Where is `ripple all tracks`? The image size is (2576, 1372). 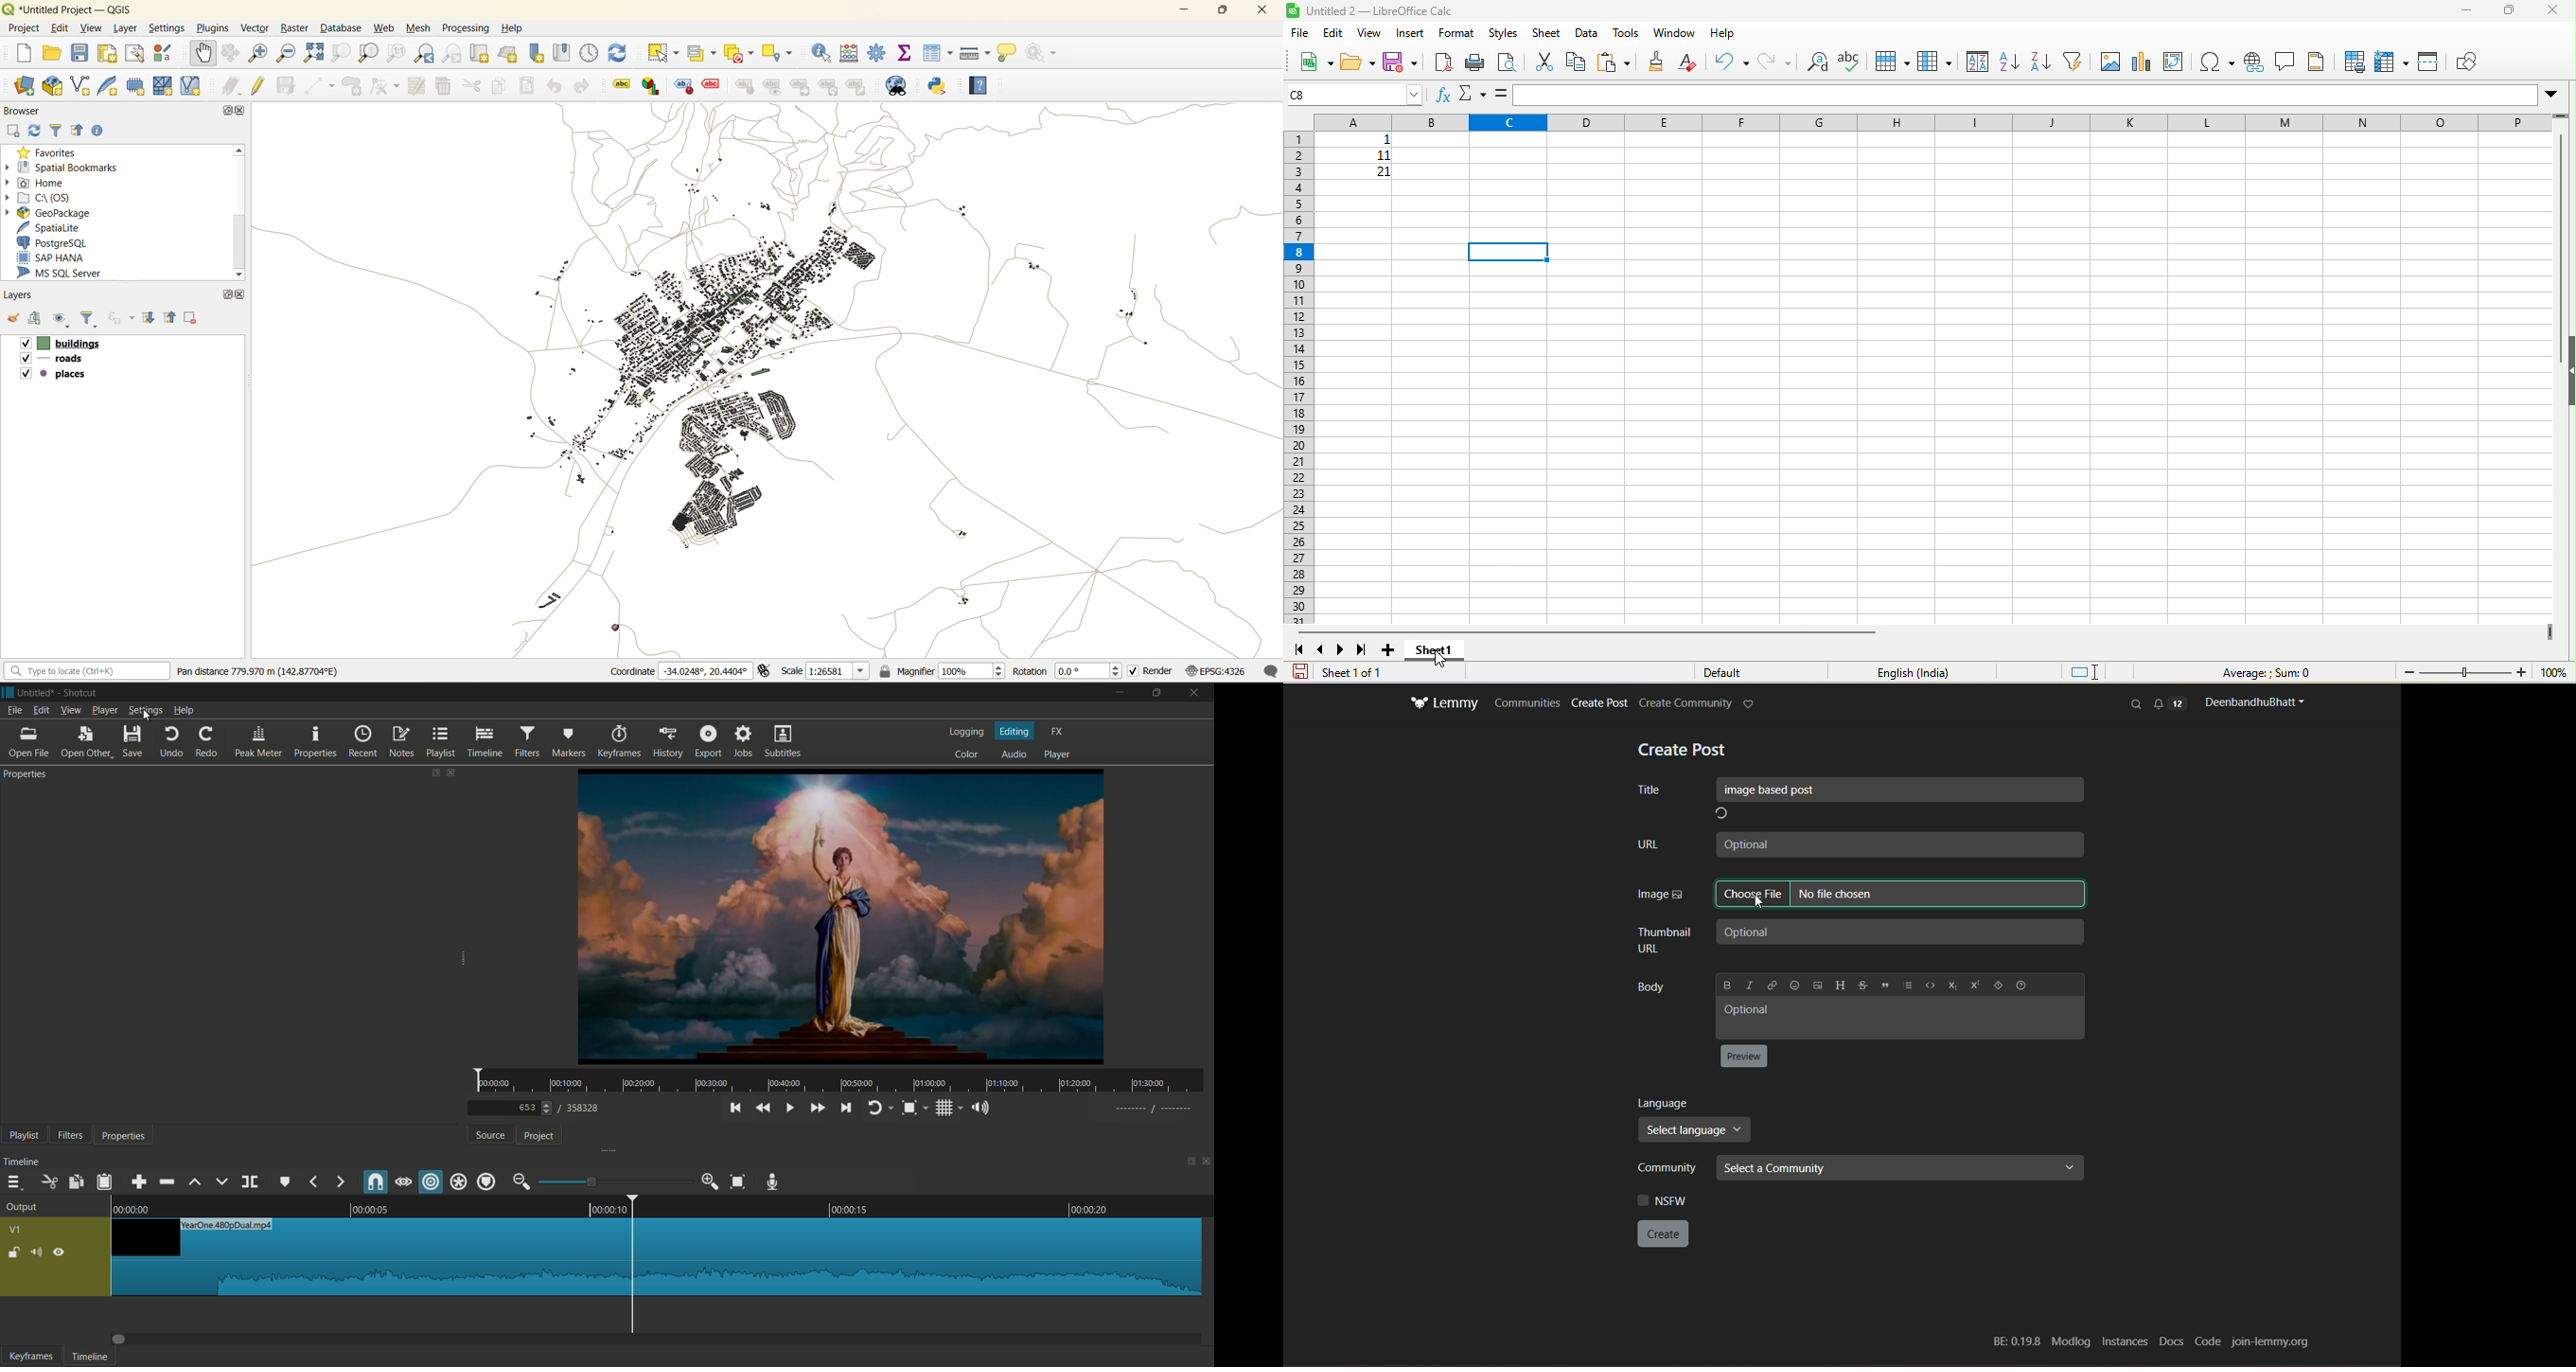
ripple all tracks is located at coordinates (458, 1182).